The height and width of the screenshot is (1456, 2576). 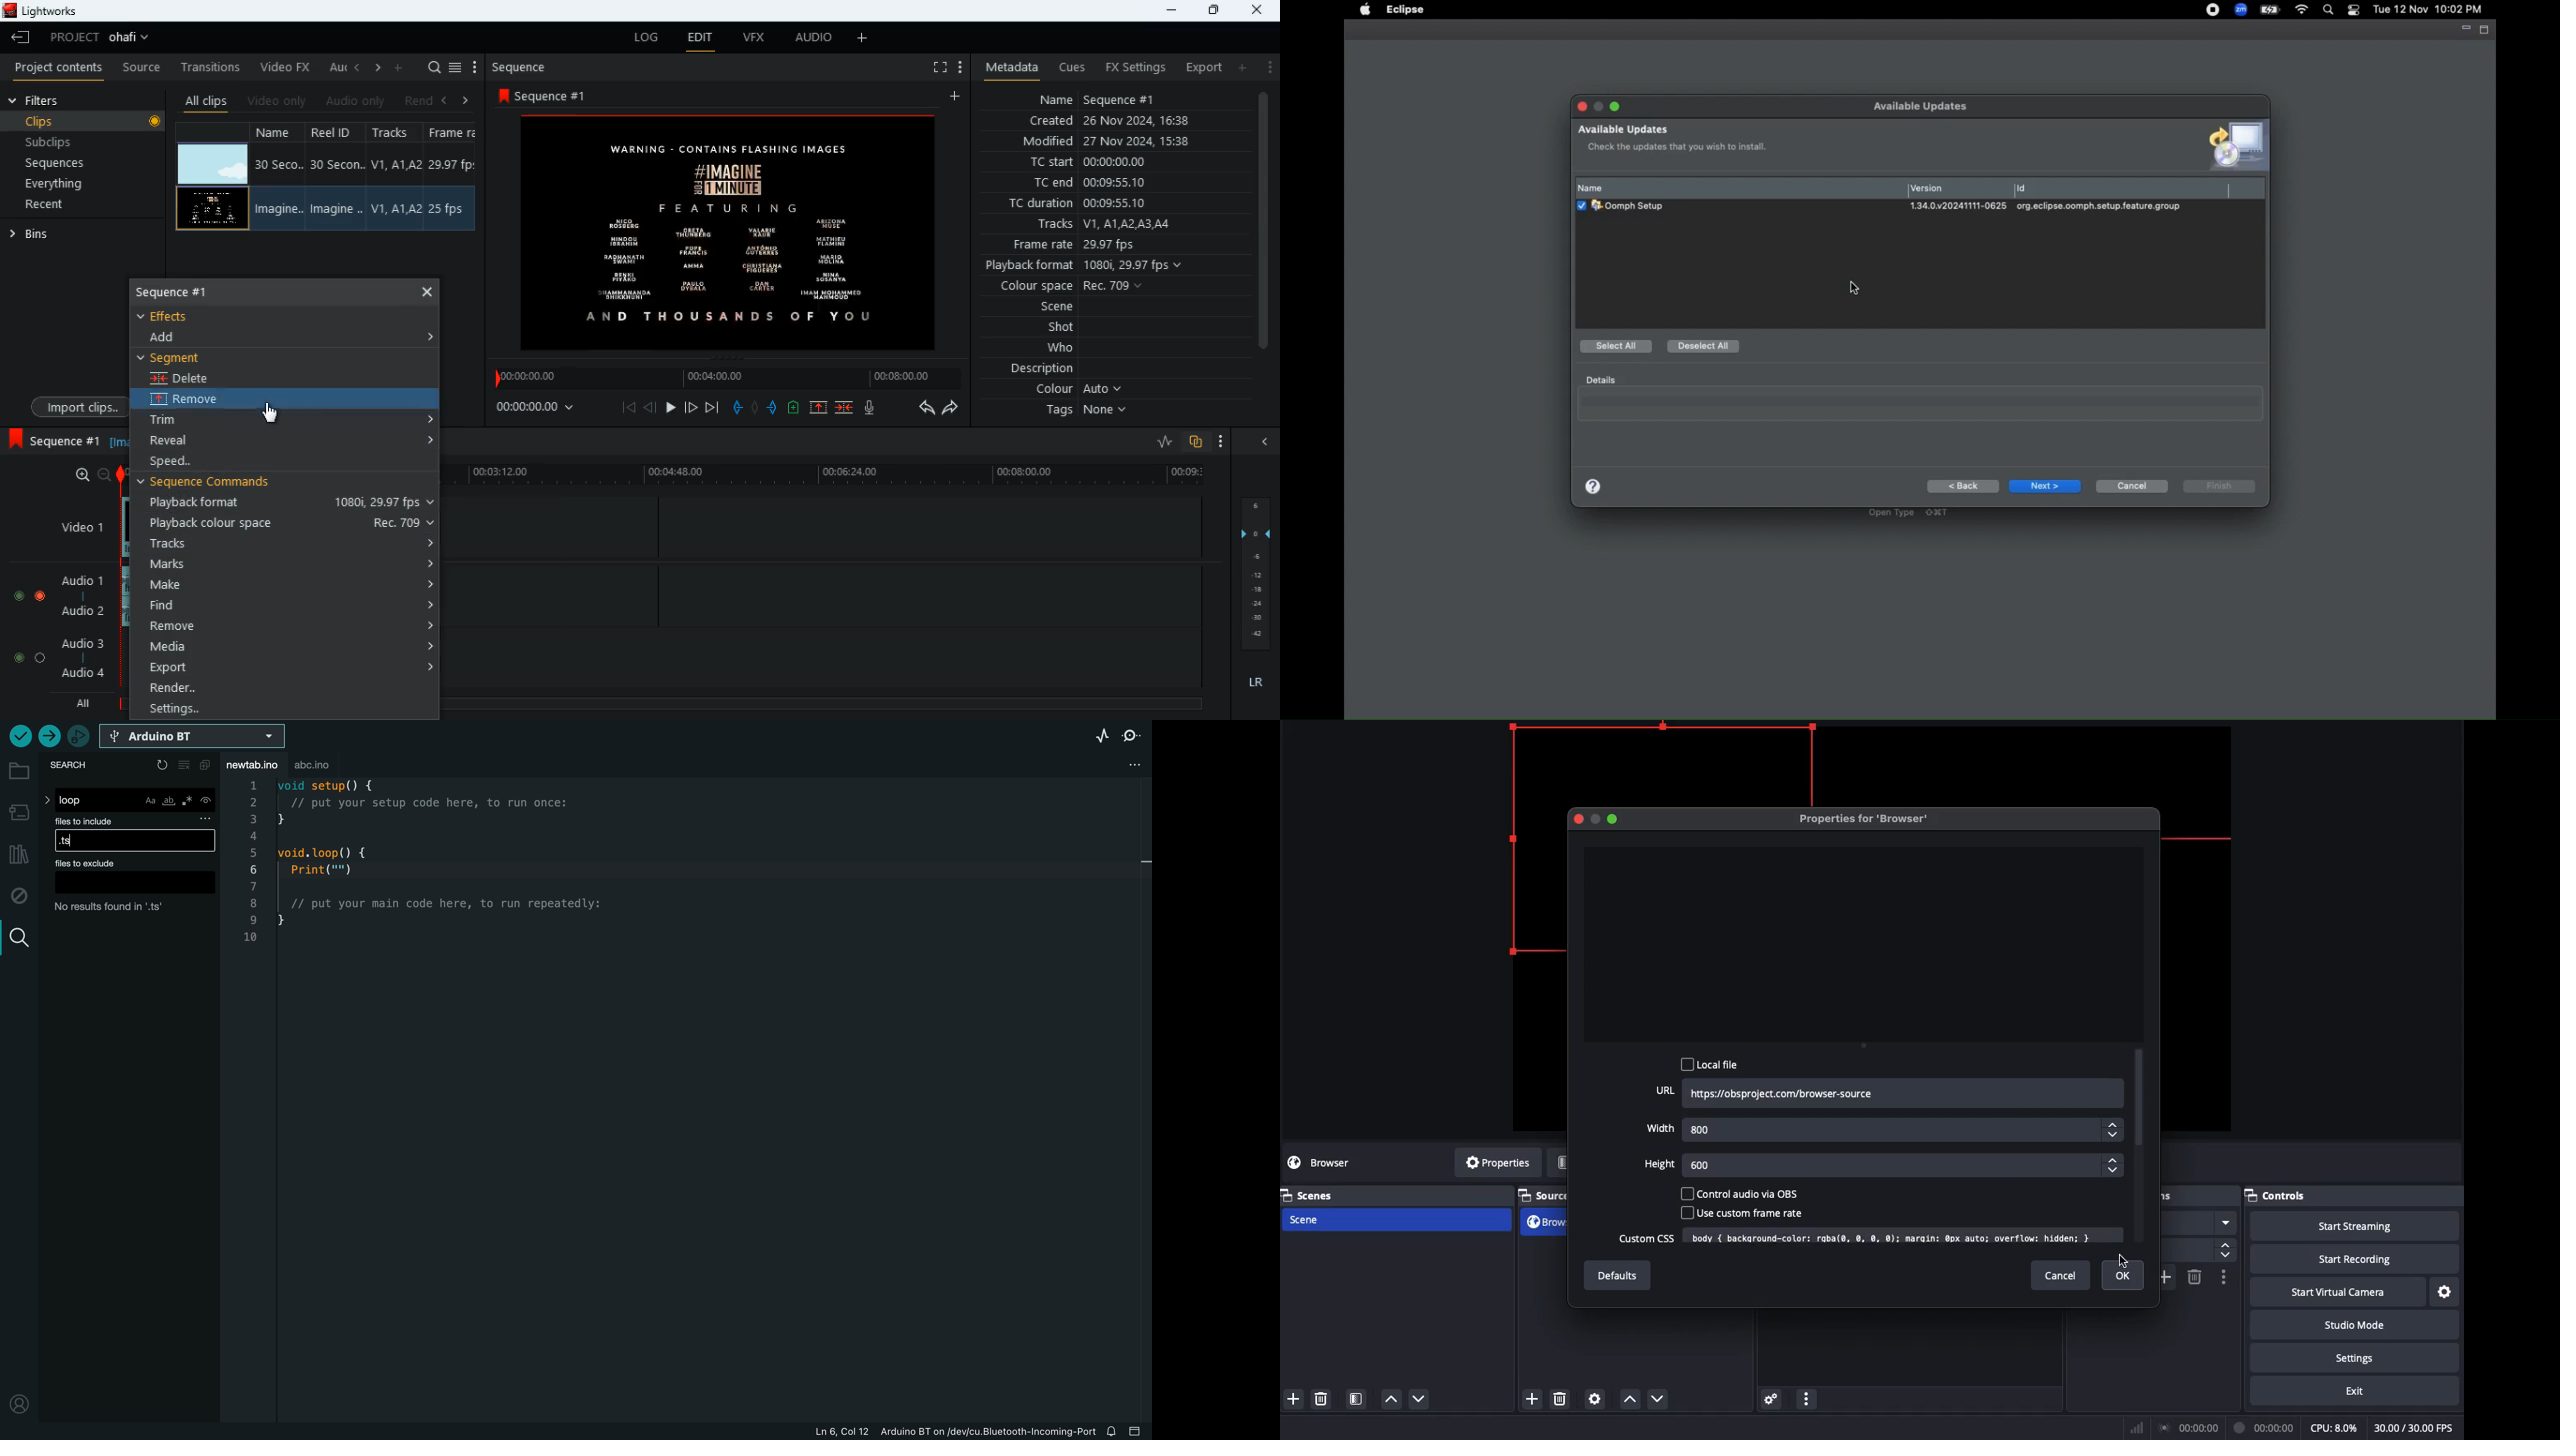 What do you see at coordinates (2134, 1428) in the screenshot?
I see `Bars` at bounding box center [2134, 1428].